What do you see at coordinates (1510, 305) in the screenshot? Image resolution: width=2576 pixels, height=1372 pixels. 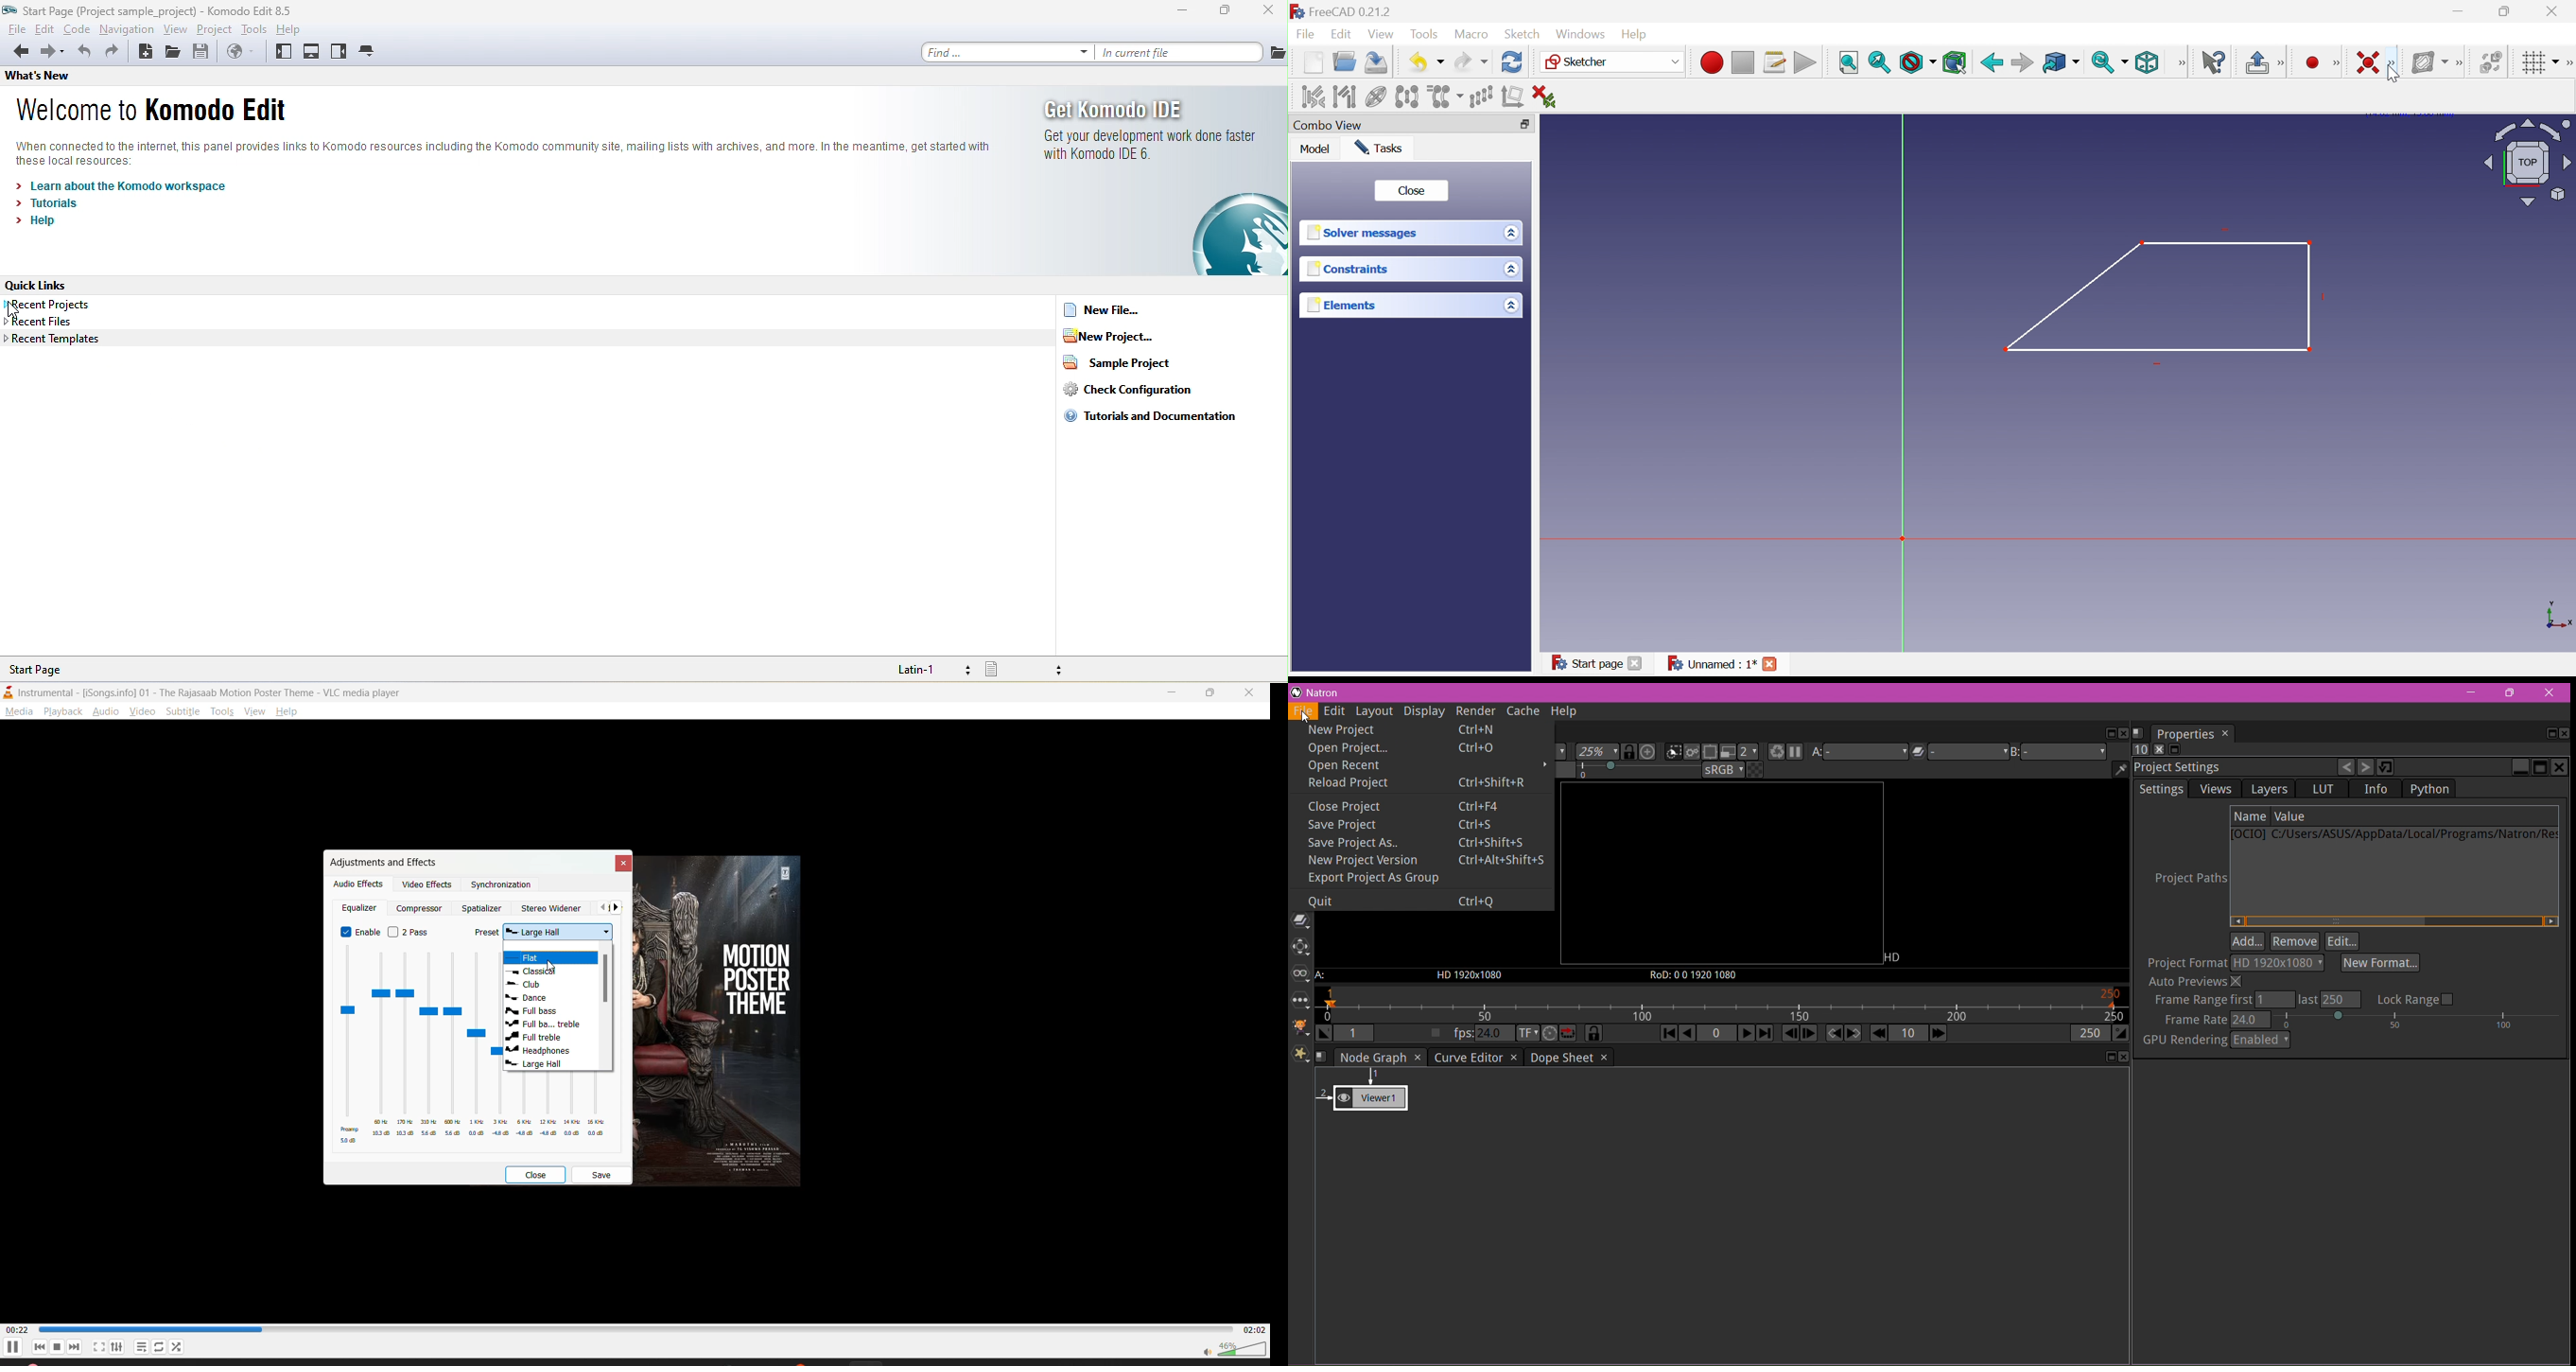 I see `Drop Down` at bounding box center [1510, 305].